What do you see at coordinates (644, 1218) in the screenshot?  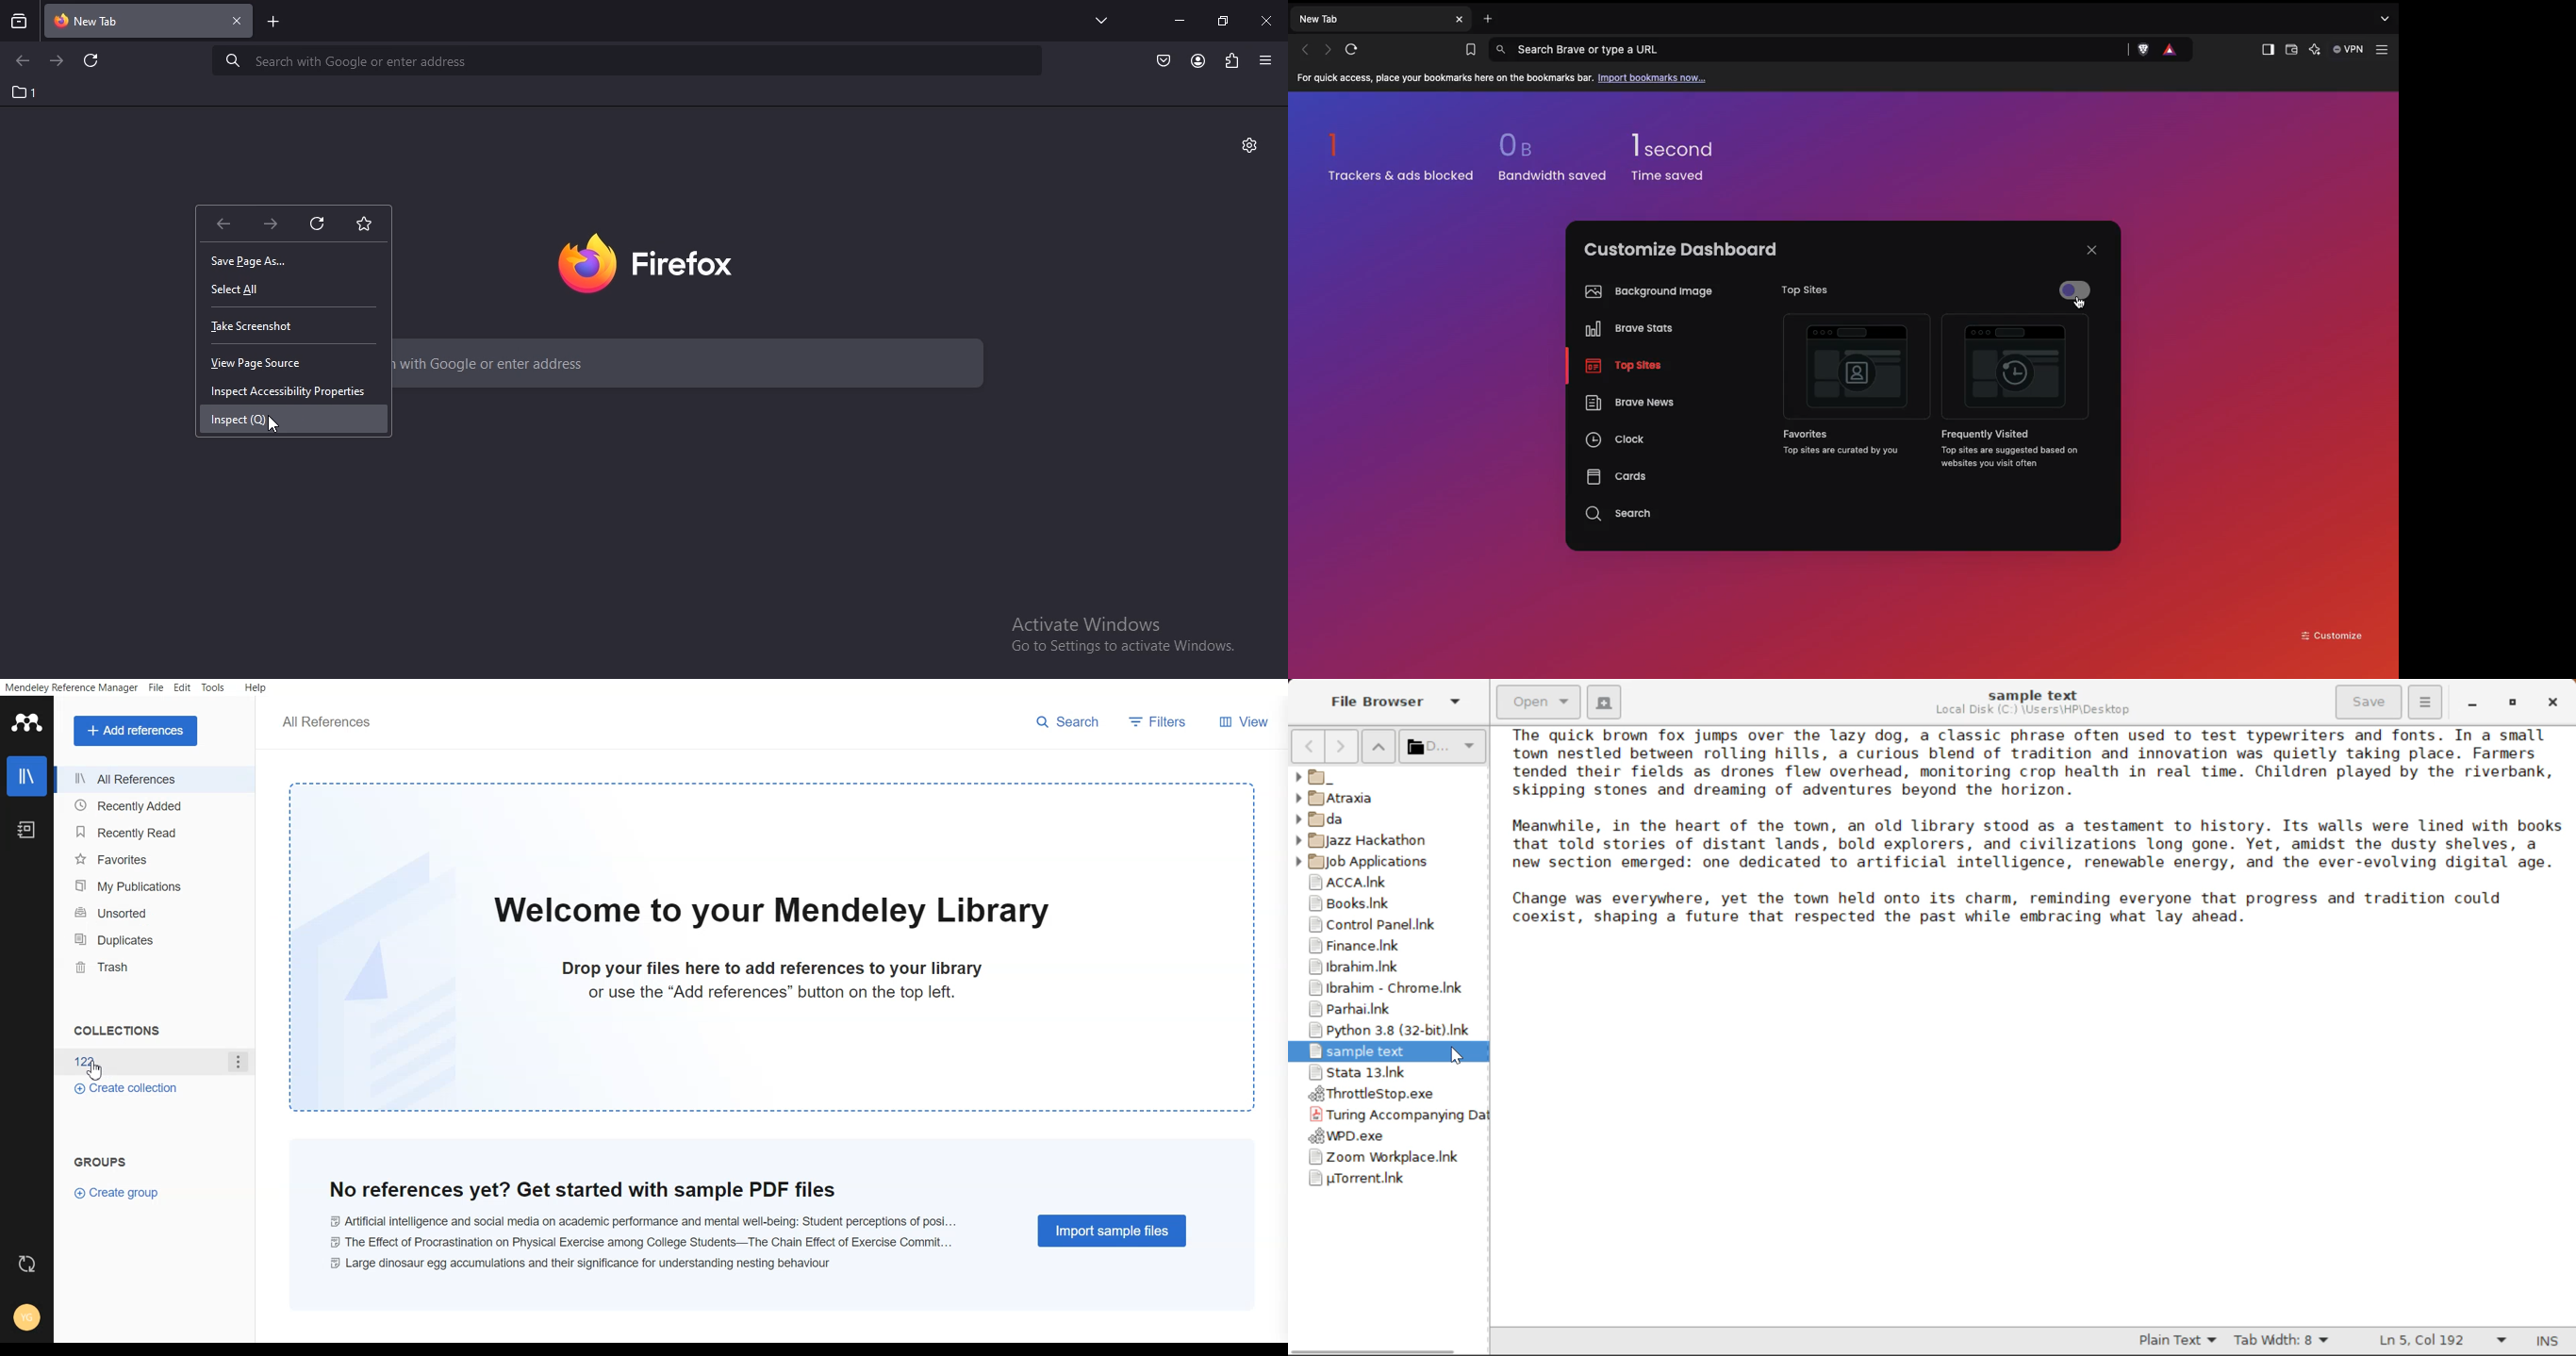 I see `Ai and social media on academic performance and mental well-being: student perceptions of posi...` at bounding box center [644, 1218].